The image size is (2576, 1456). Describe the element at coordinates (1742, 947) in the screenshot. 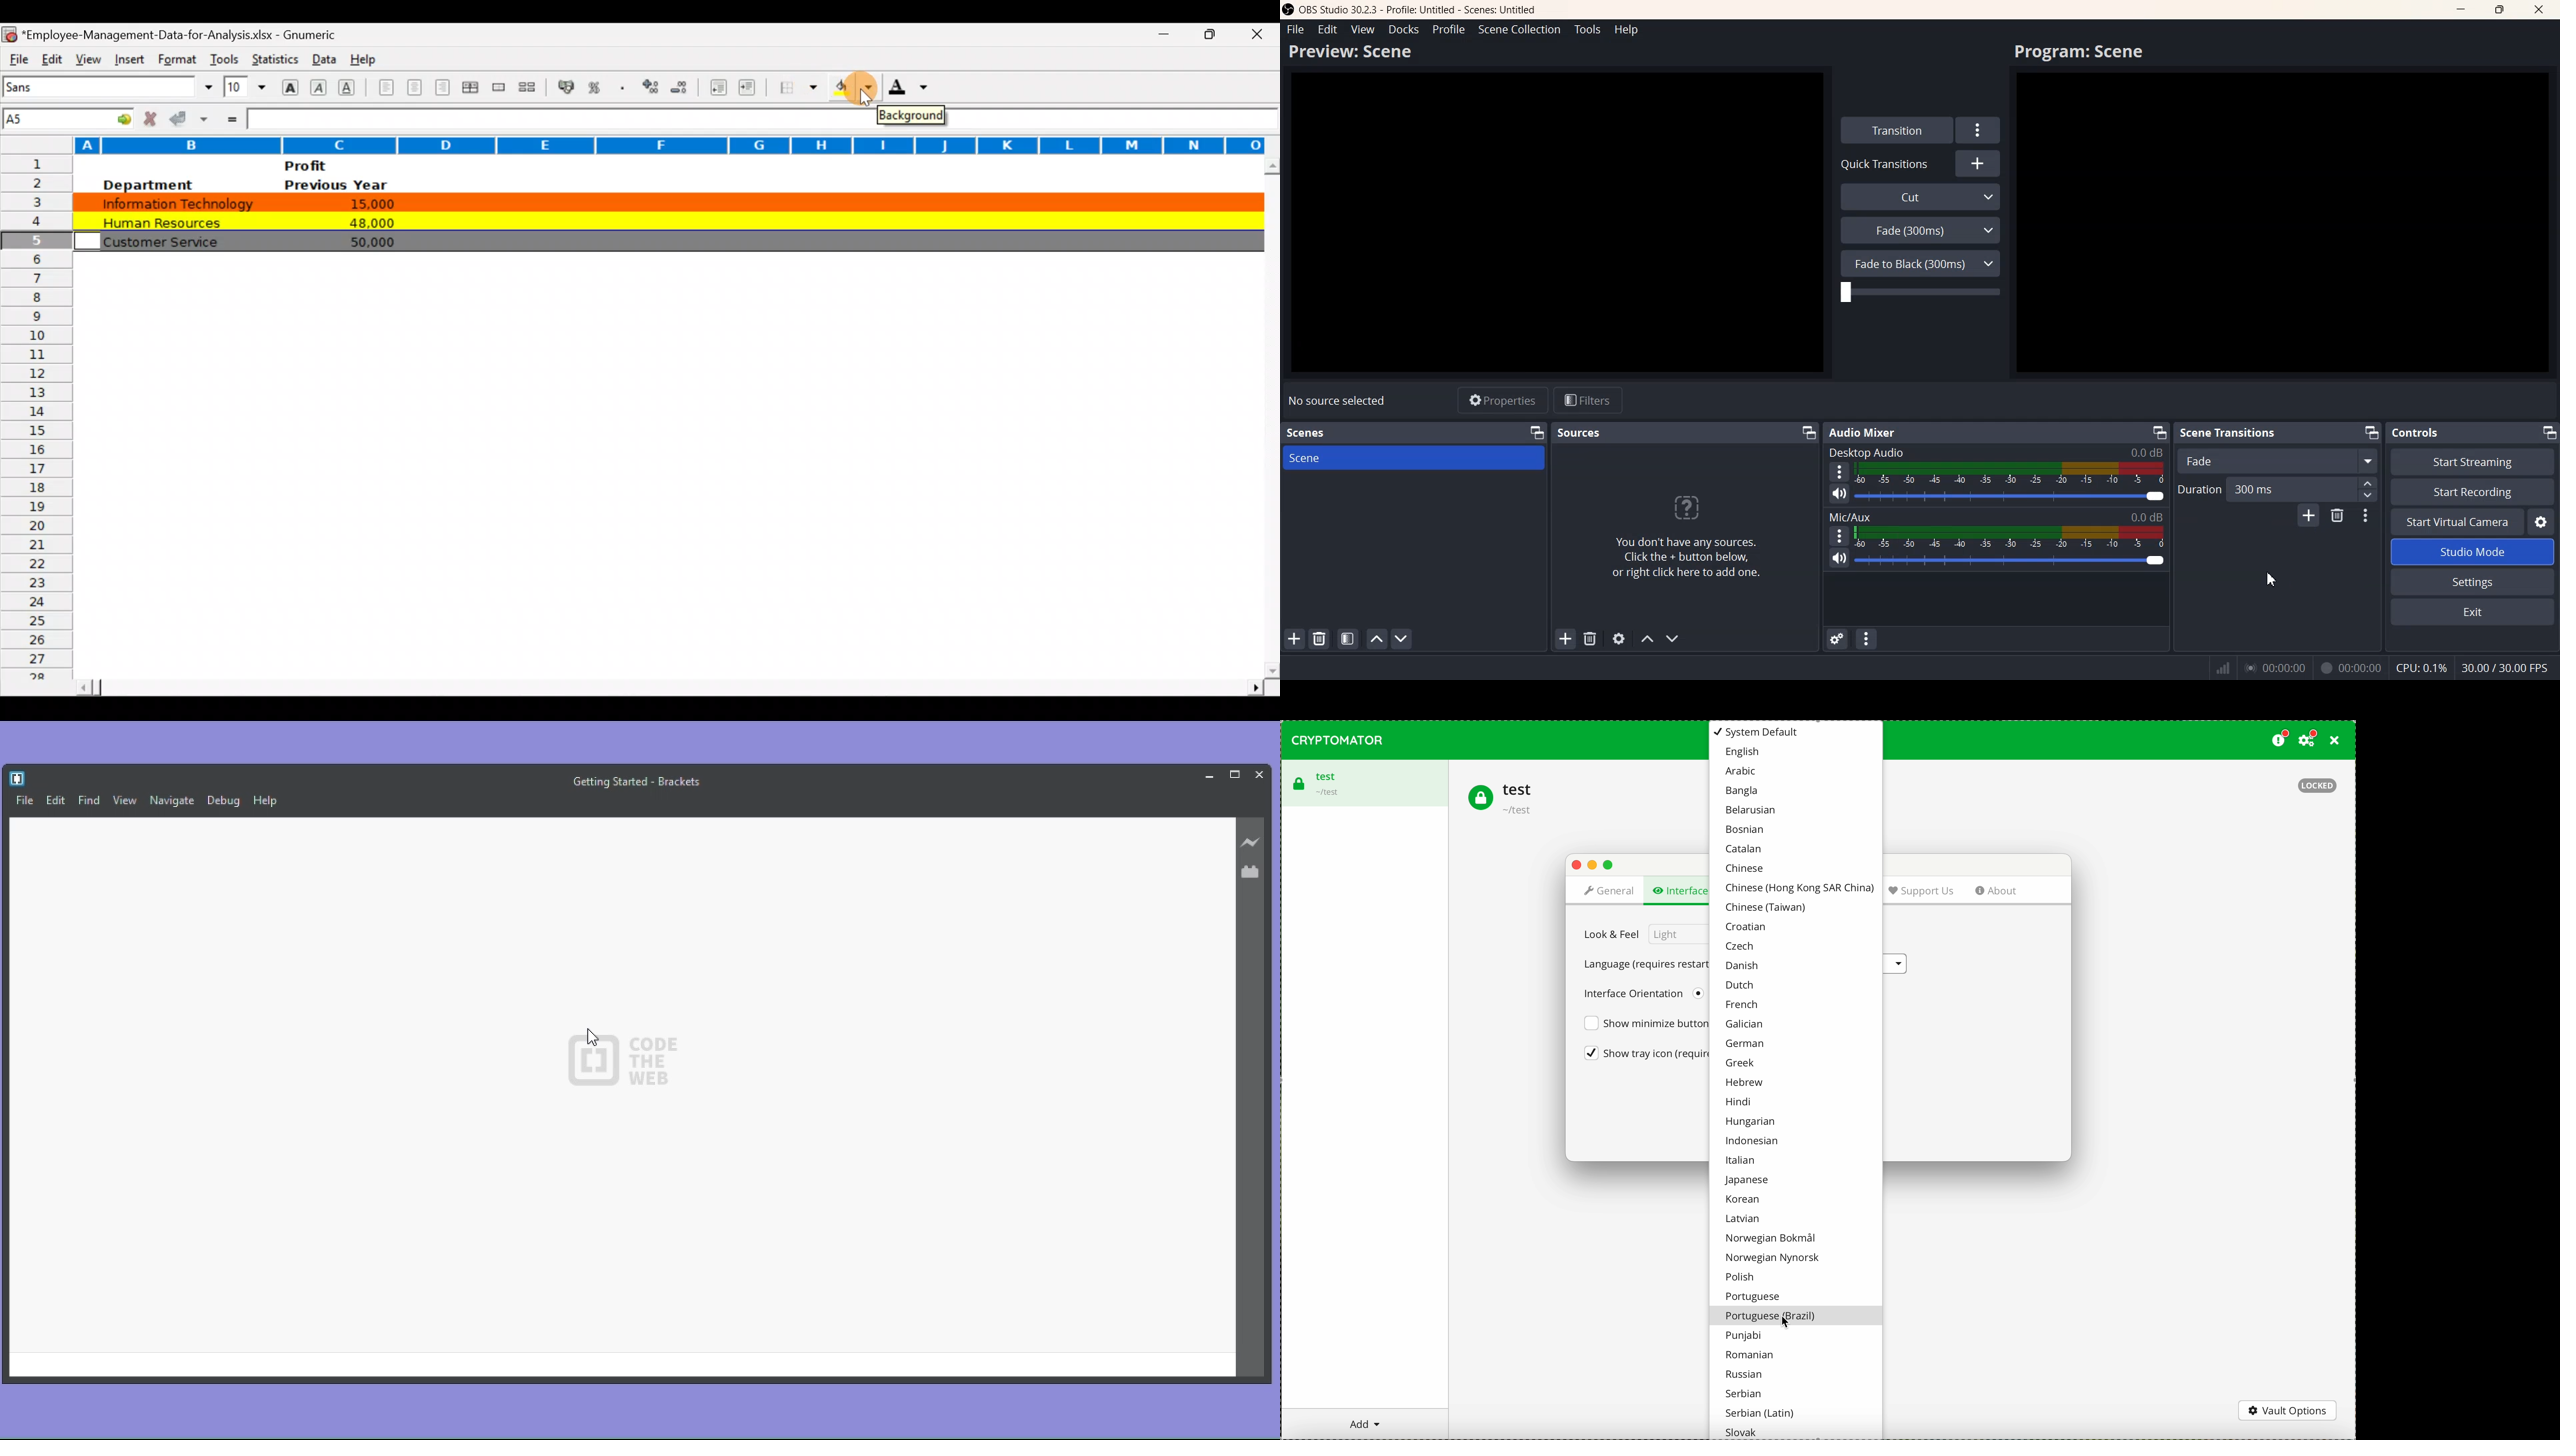

I see `czech` at that location.